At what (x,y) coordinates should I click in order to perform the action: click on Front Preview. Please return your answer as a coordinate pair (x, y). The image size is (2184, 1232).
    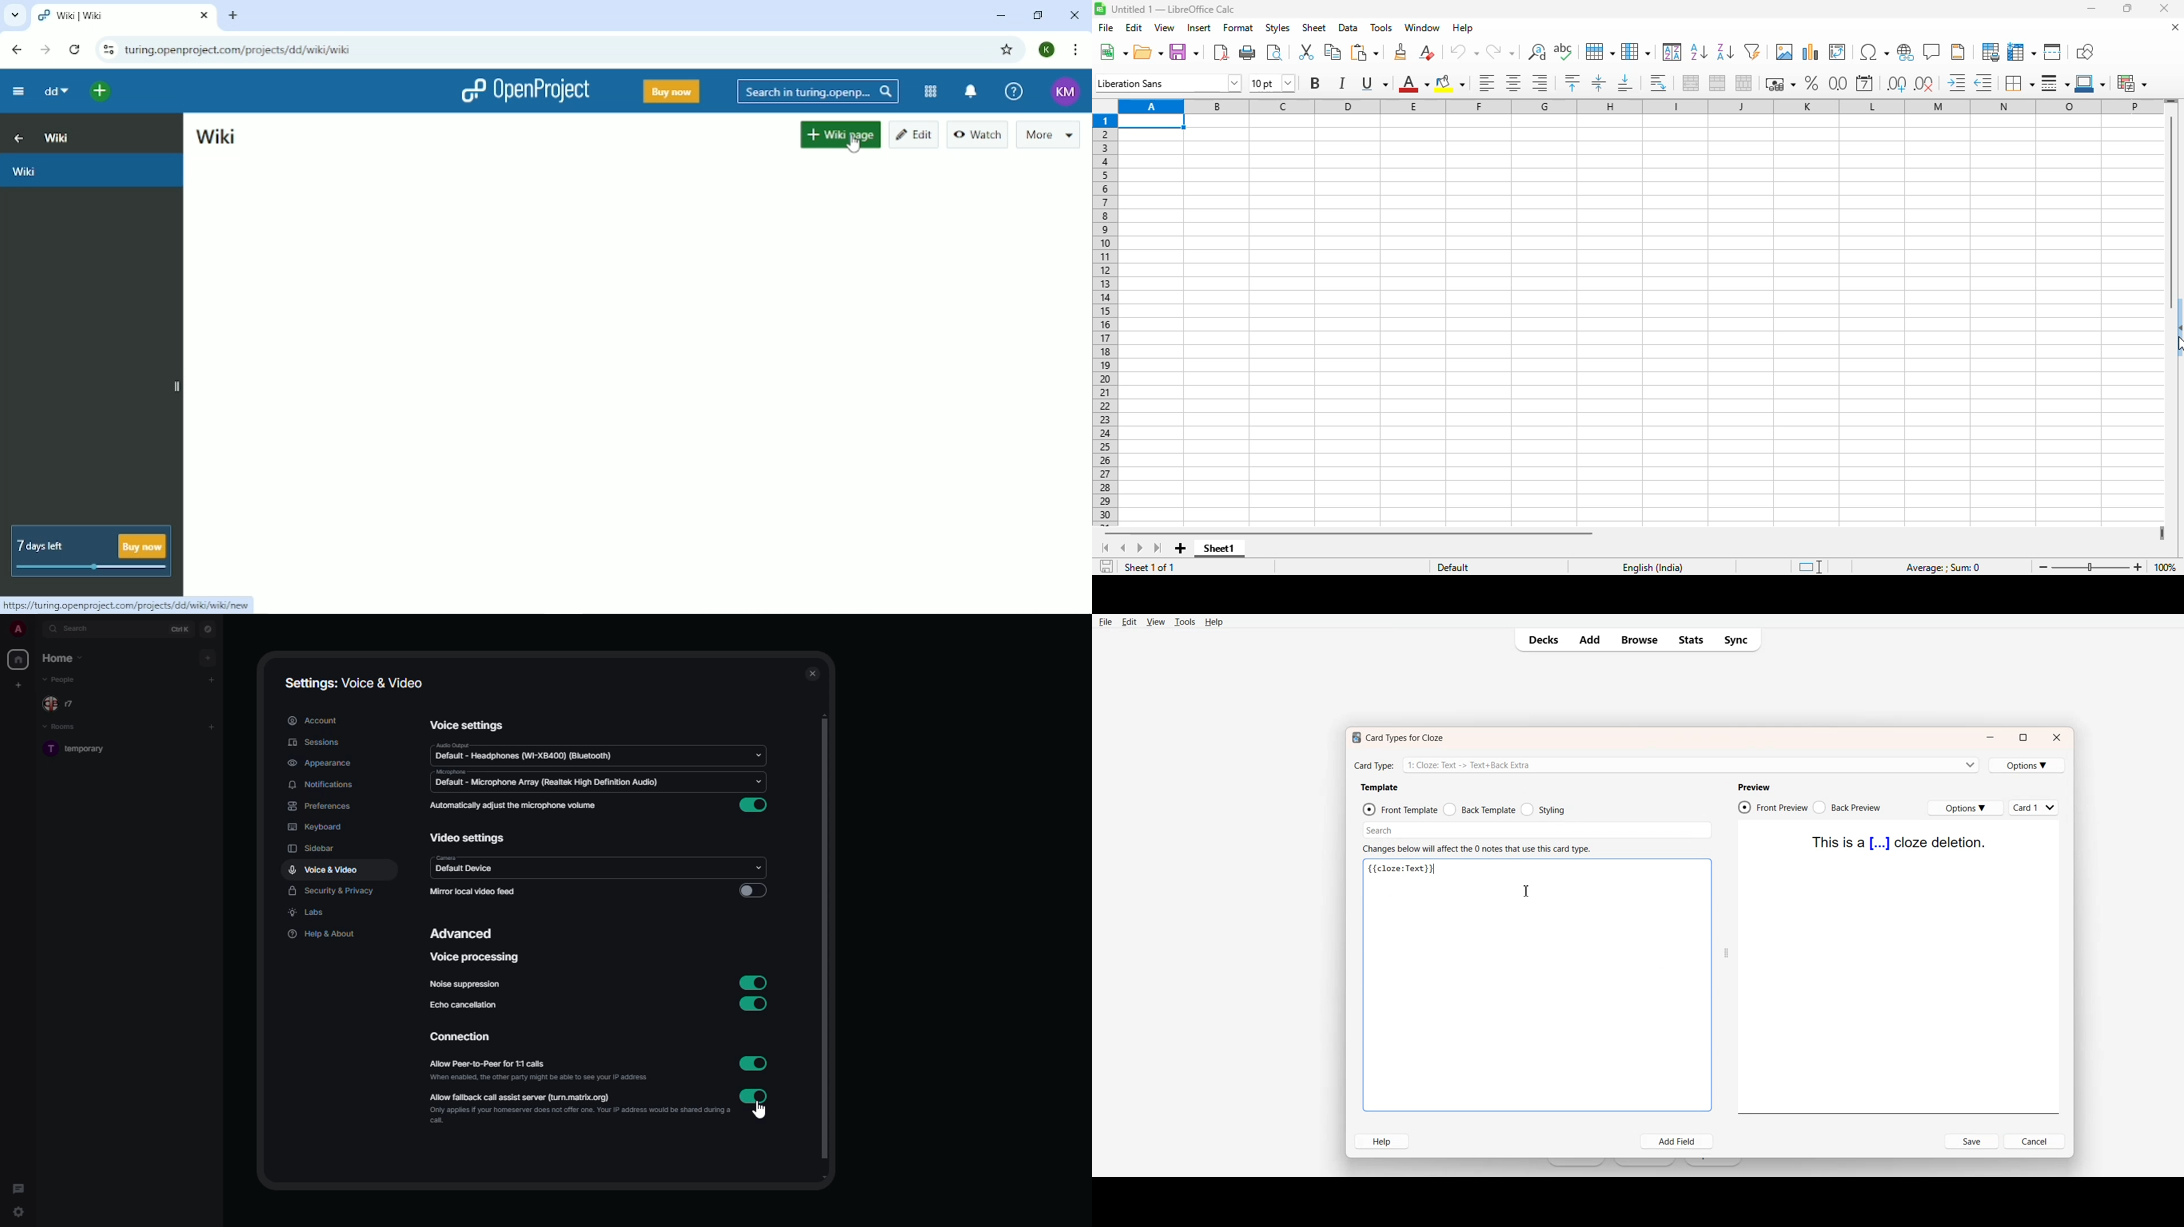
    Looking at the image, I should click on (1773, 807).